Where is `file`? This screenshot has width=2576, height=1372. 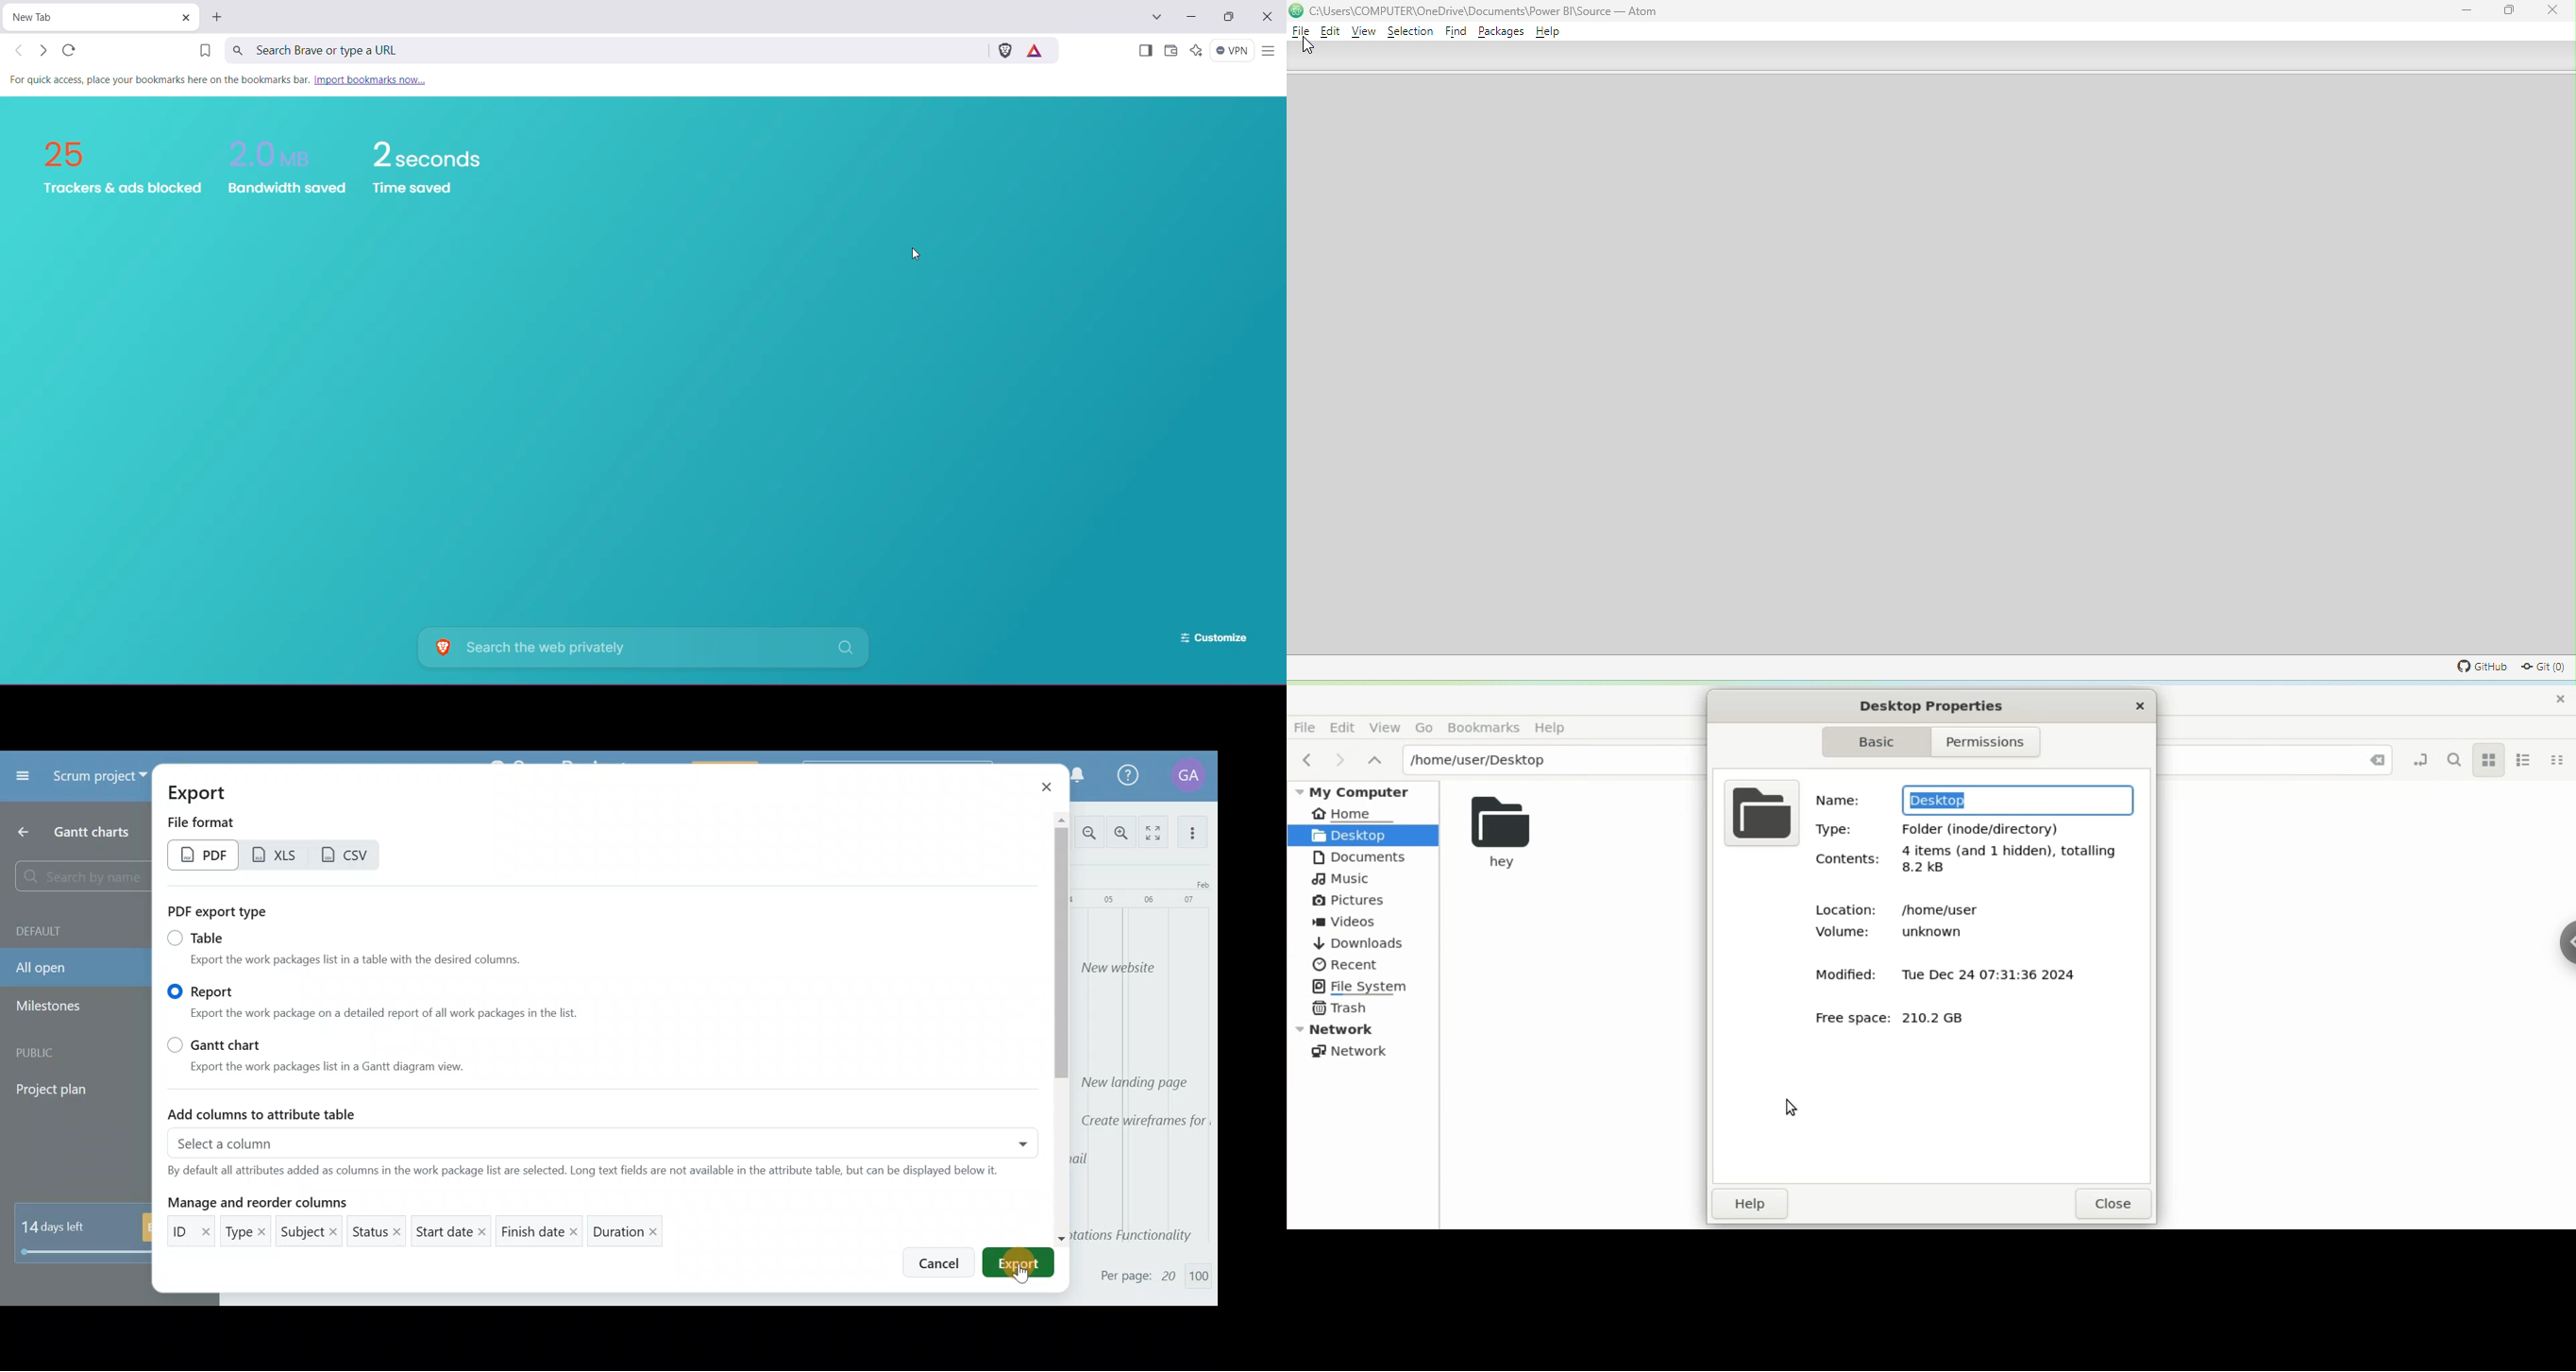
file is located at coordinates (1307, 726).